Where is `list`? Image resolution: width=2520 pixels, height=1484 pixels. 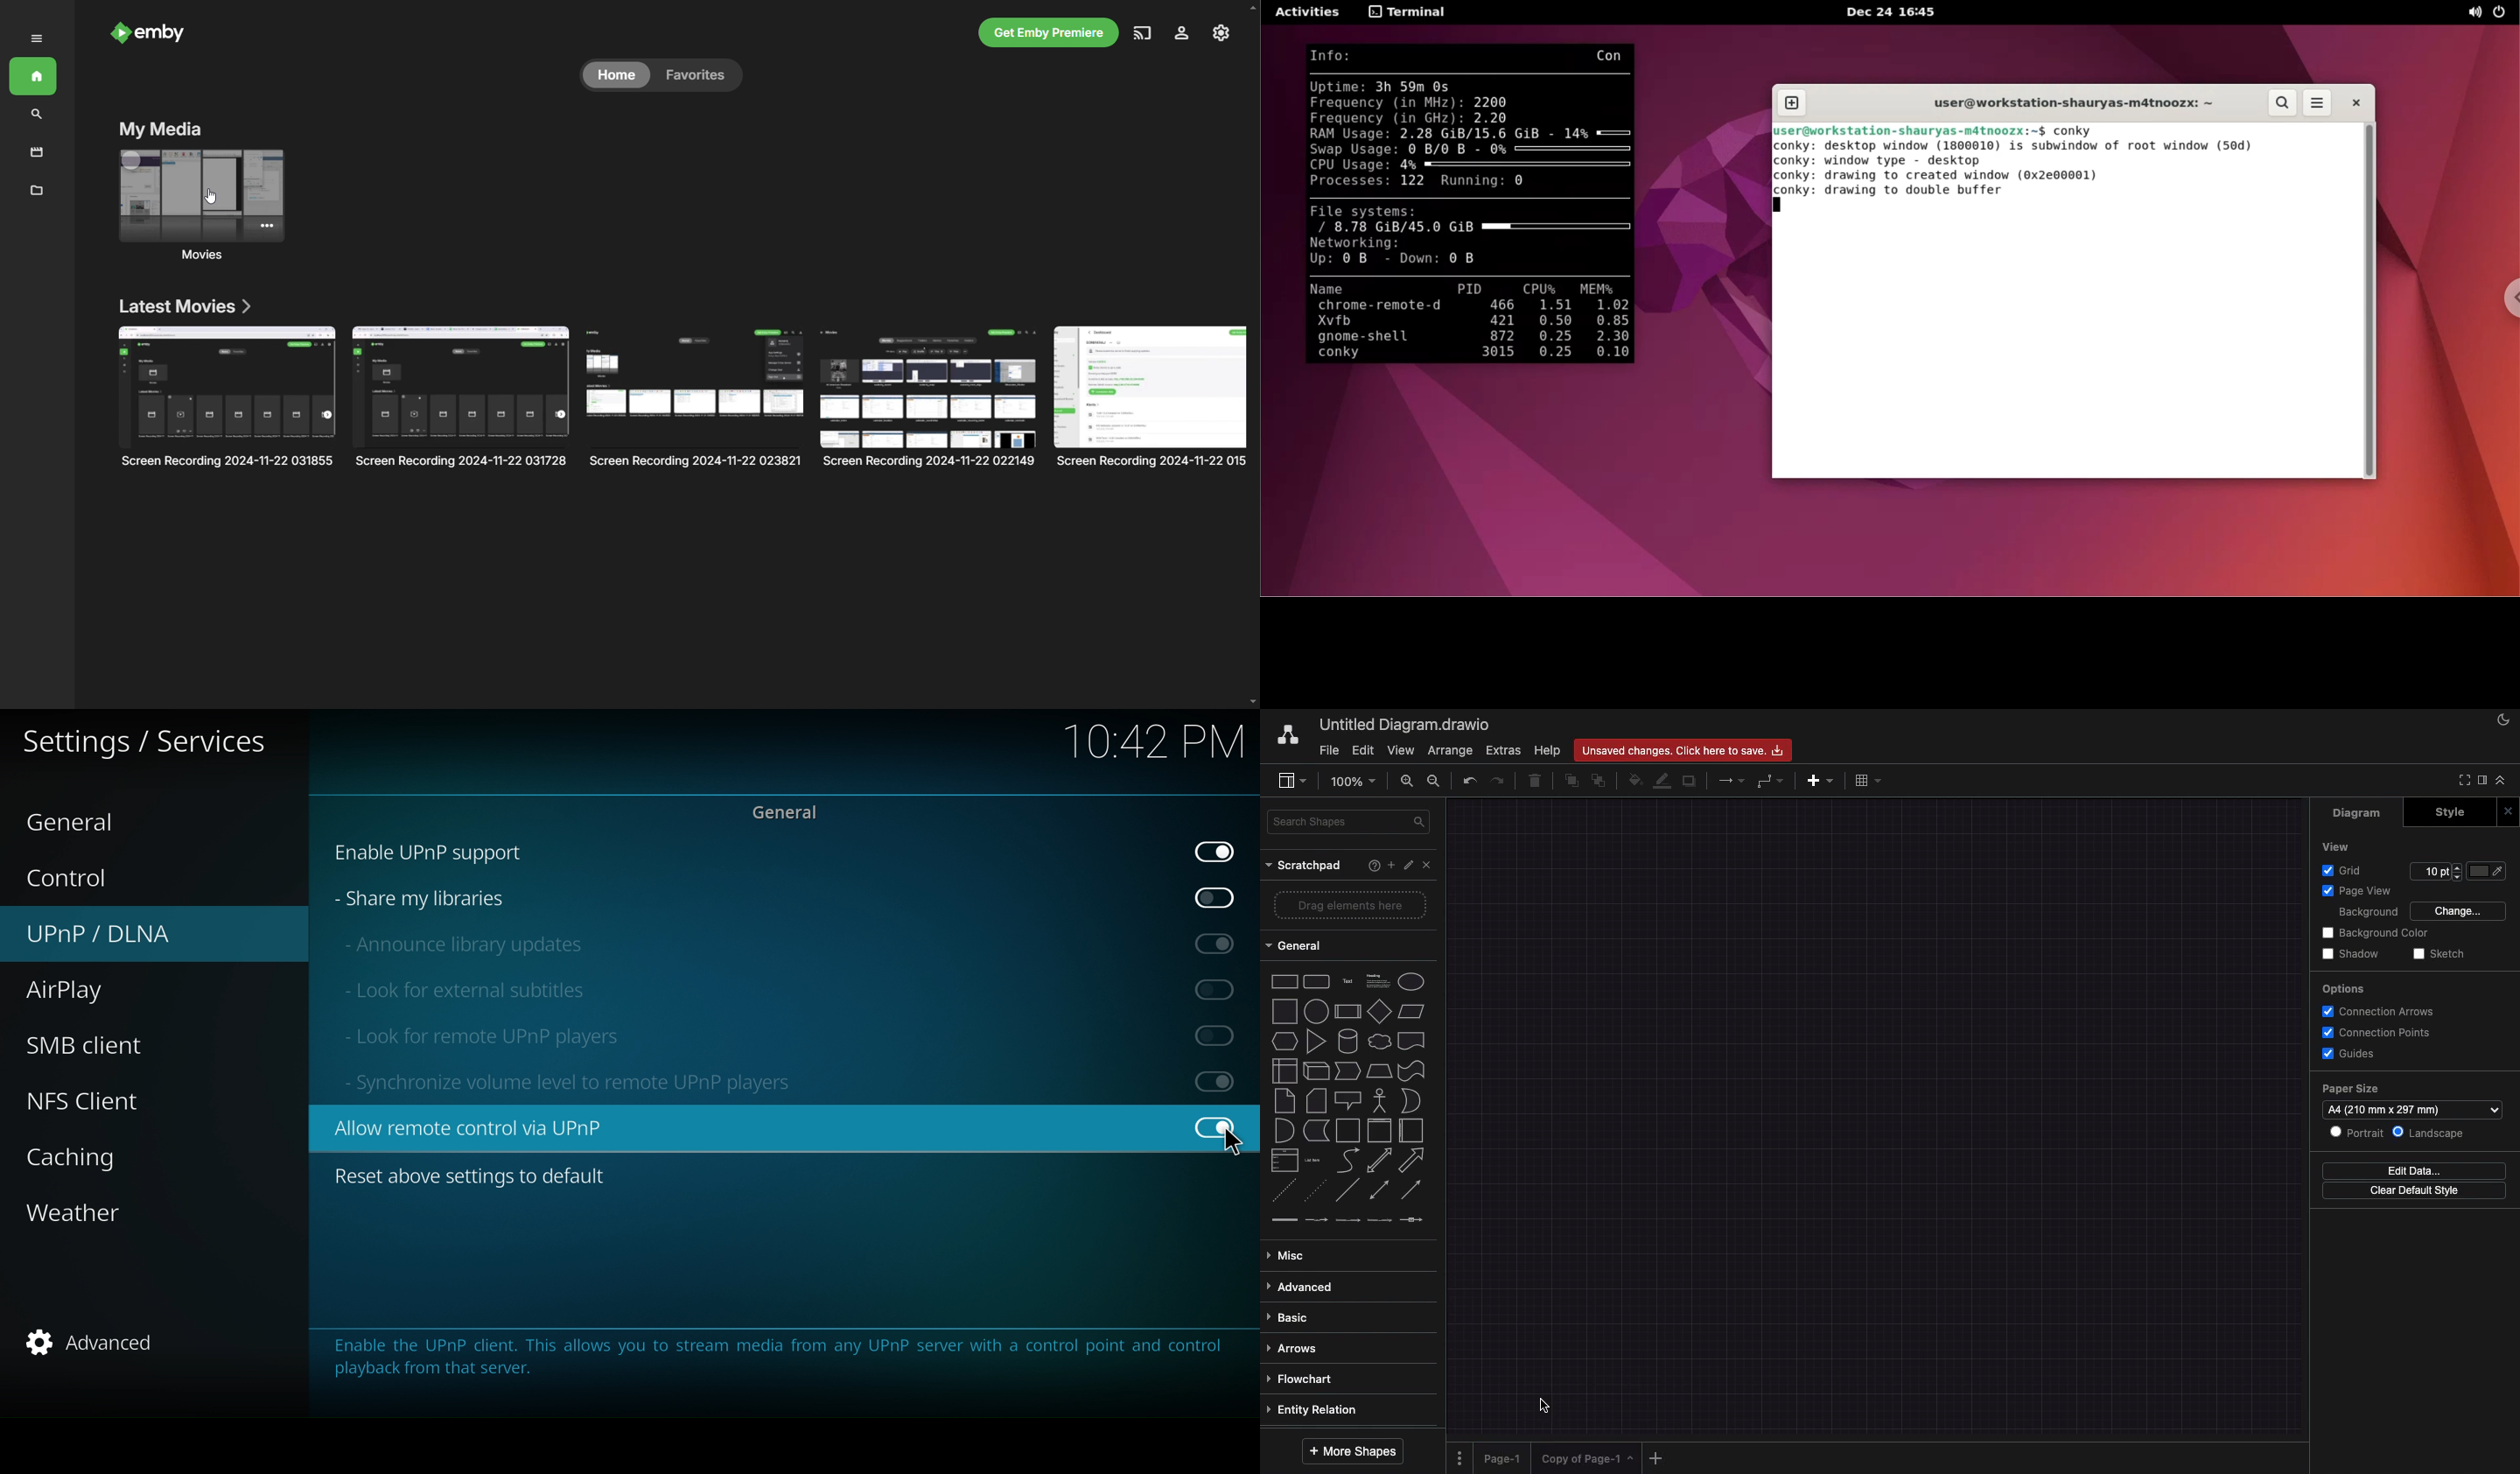 list is located at coordinates (1284, 1161).